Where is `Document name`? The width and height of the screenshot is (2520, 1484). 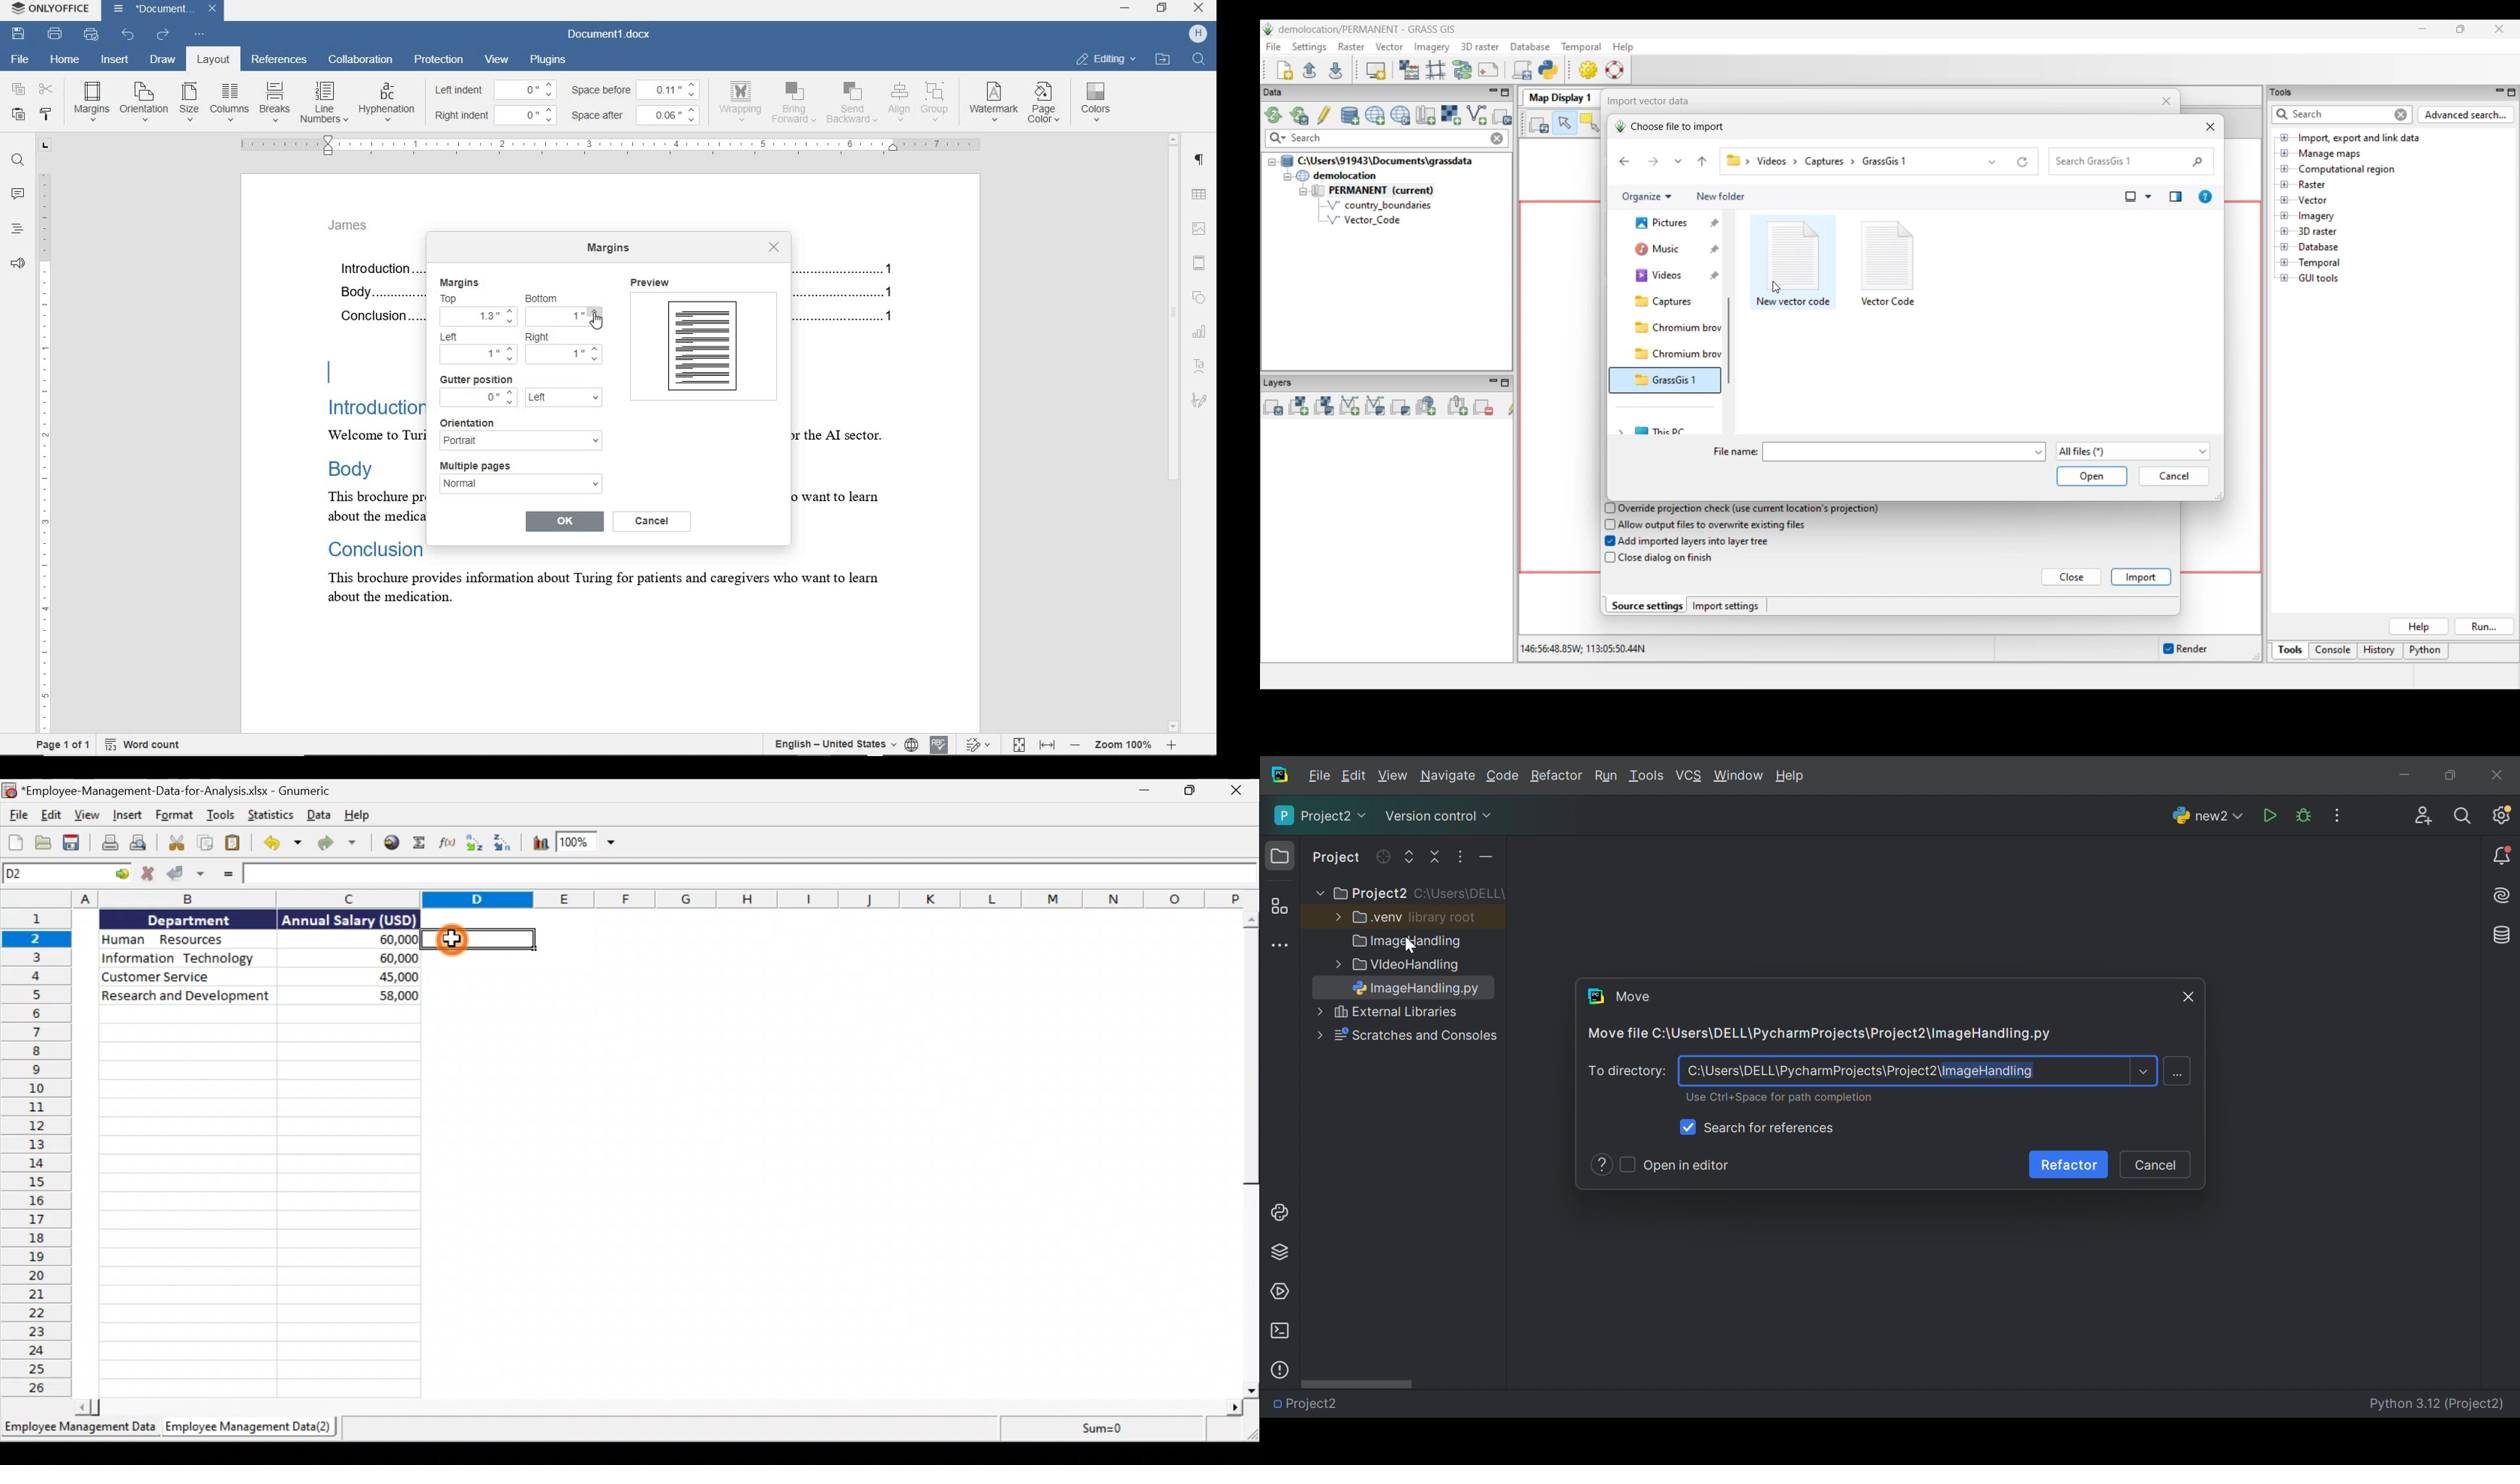 Document name is located at coordinates (190, 788).